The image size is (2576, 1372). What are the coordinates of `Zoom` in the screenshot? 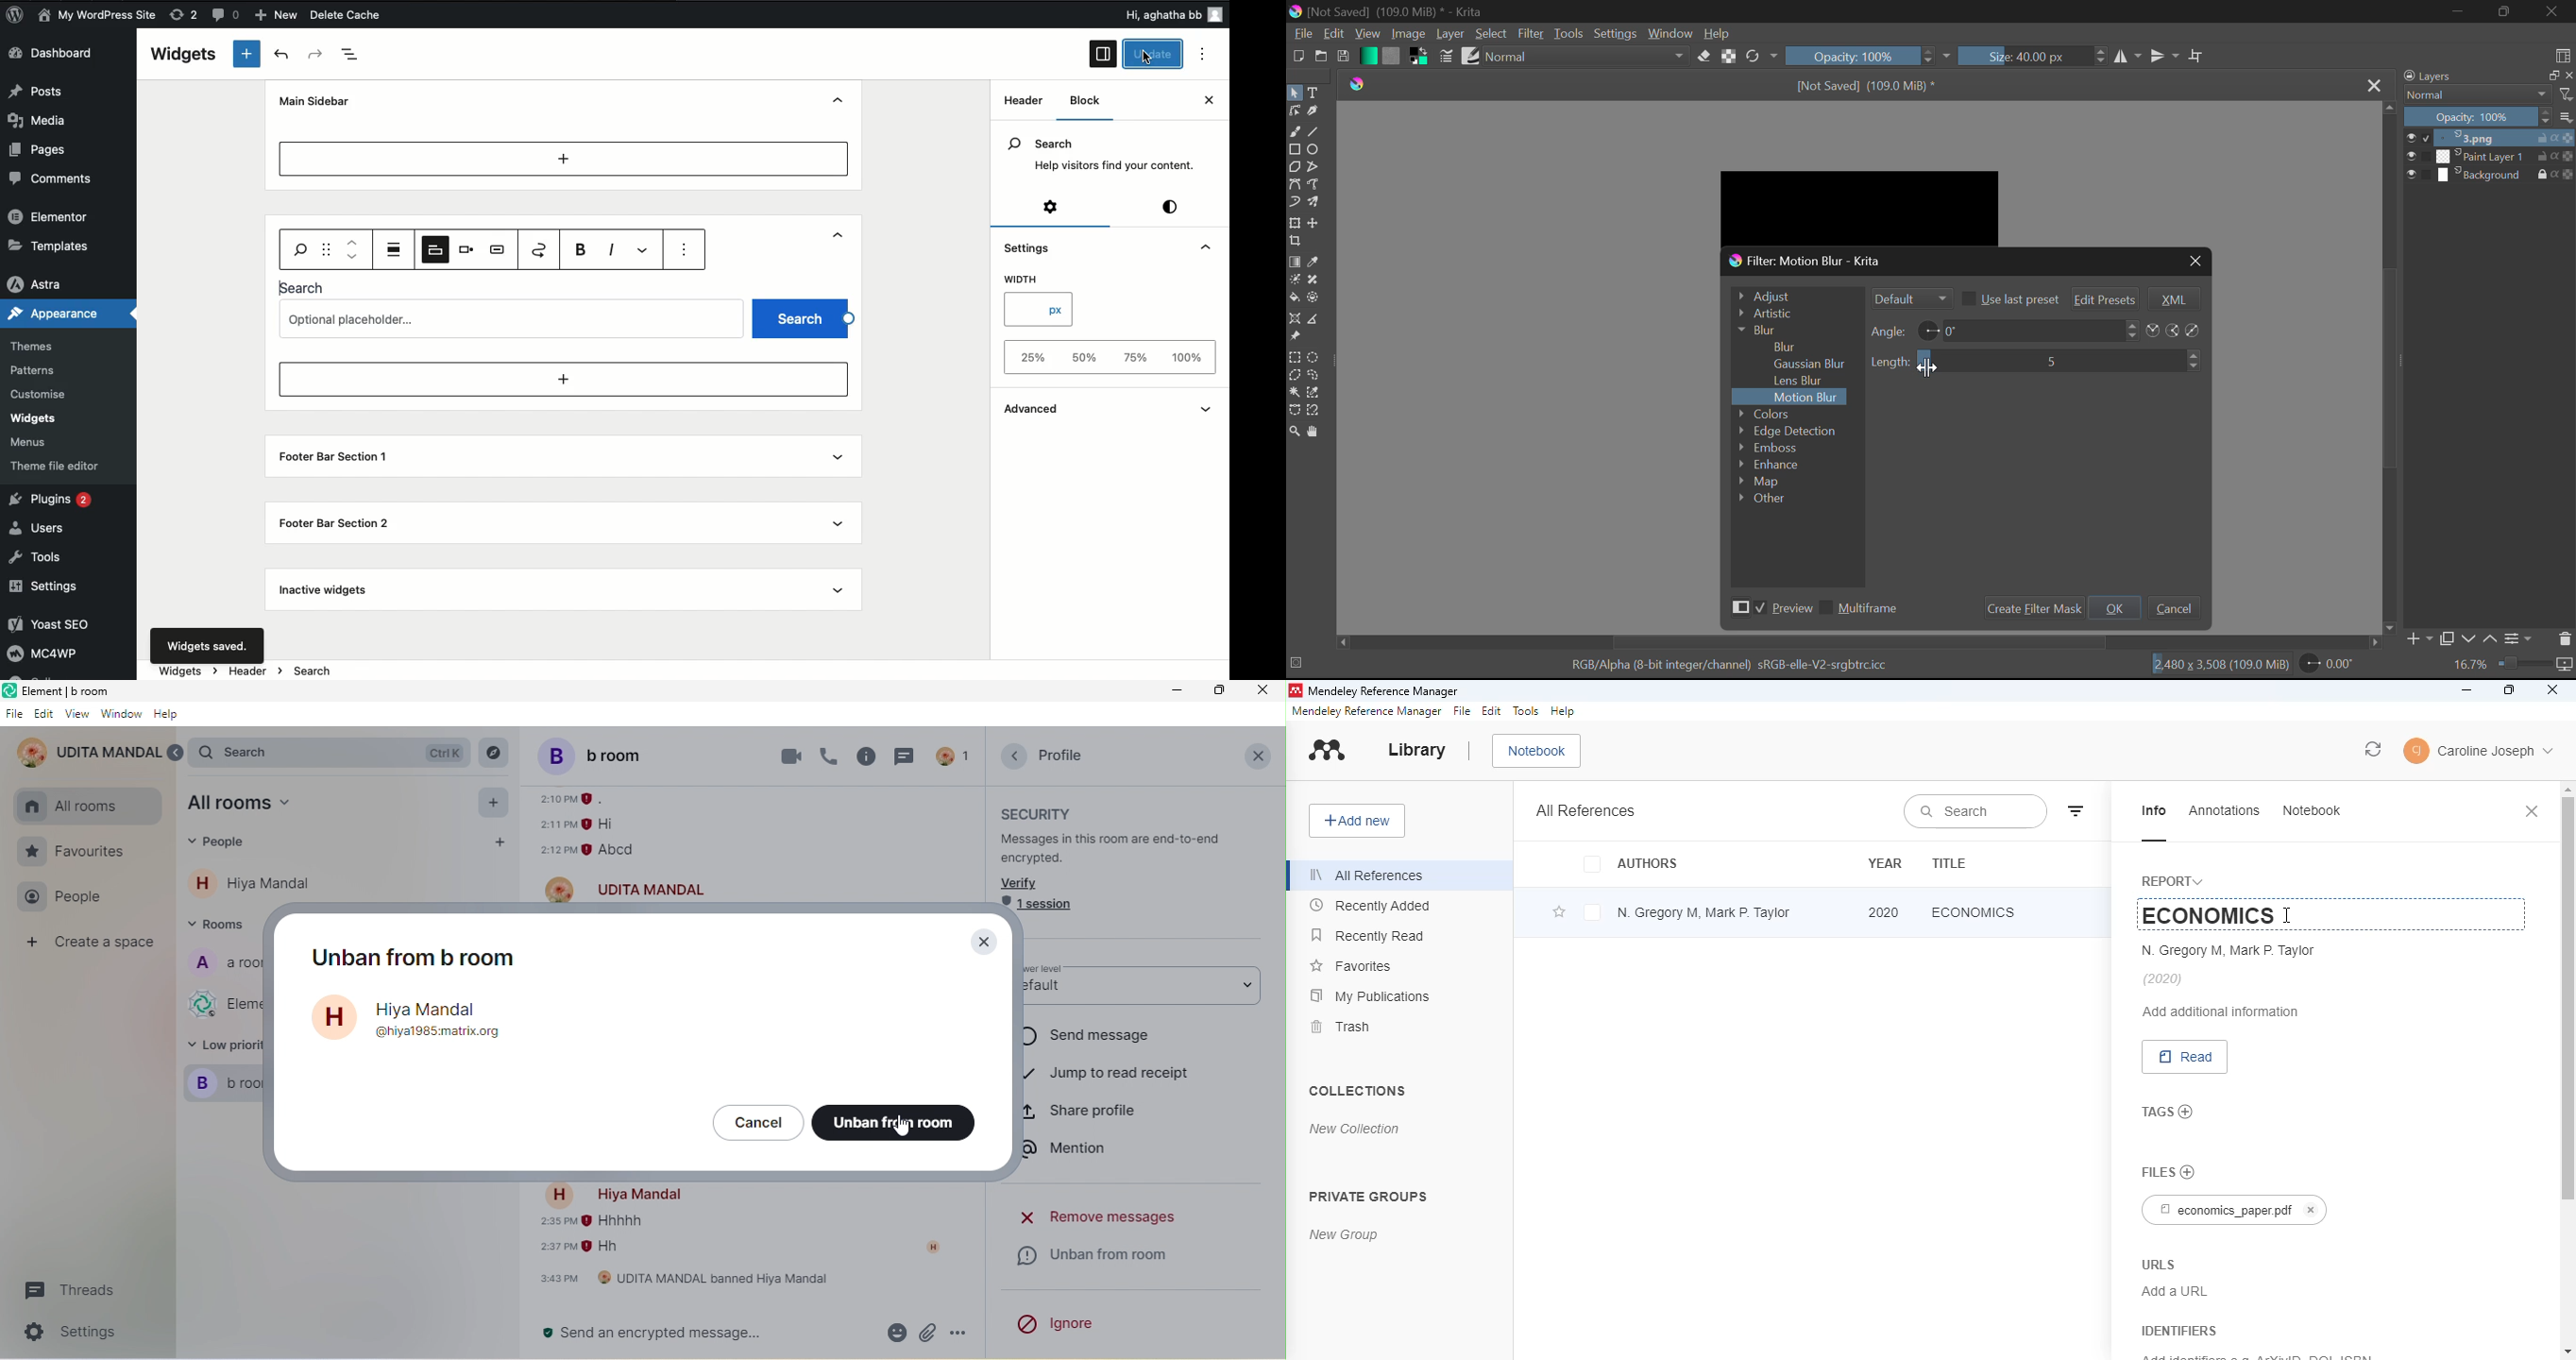 It's located at (1297, 433).